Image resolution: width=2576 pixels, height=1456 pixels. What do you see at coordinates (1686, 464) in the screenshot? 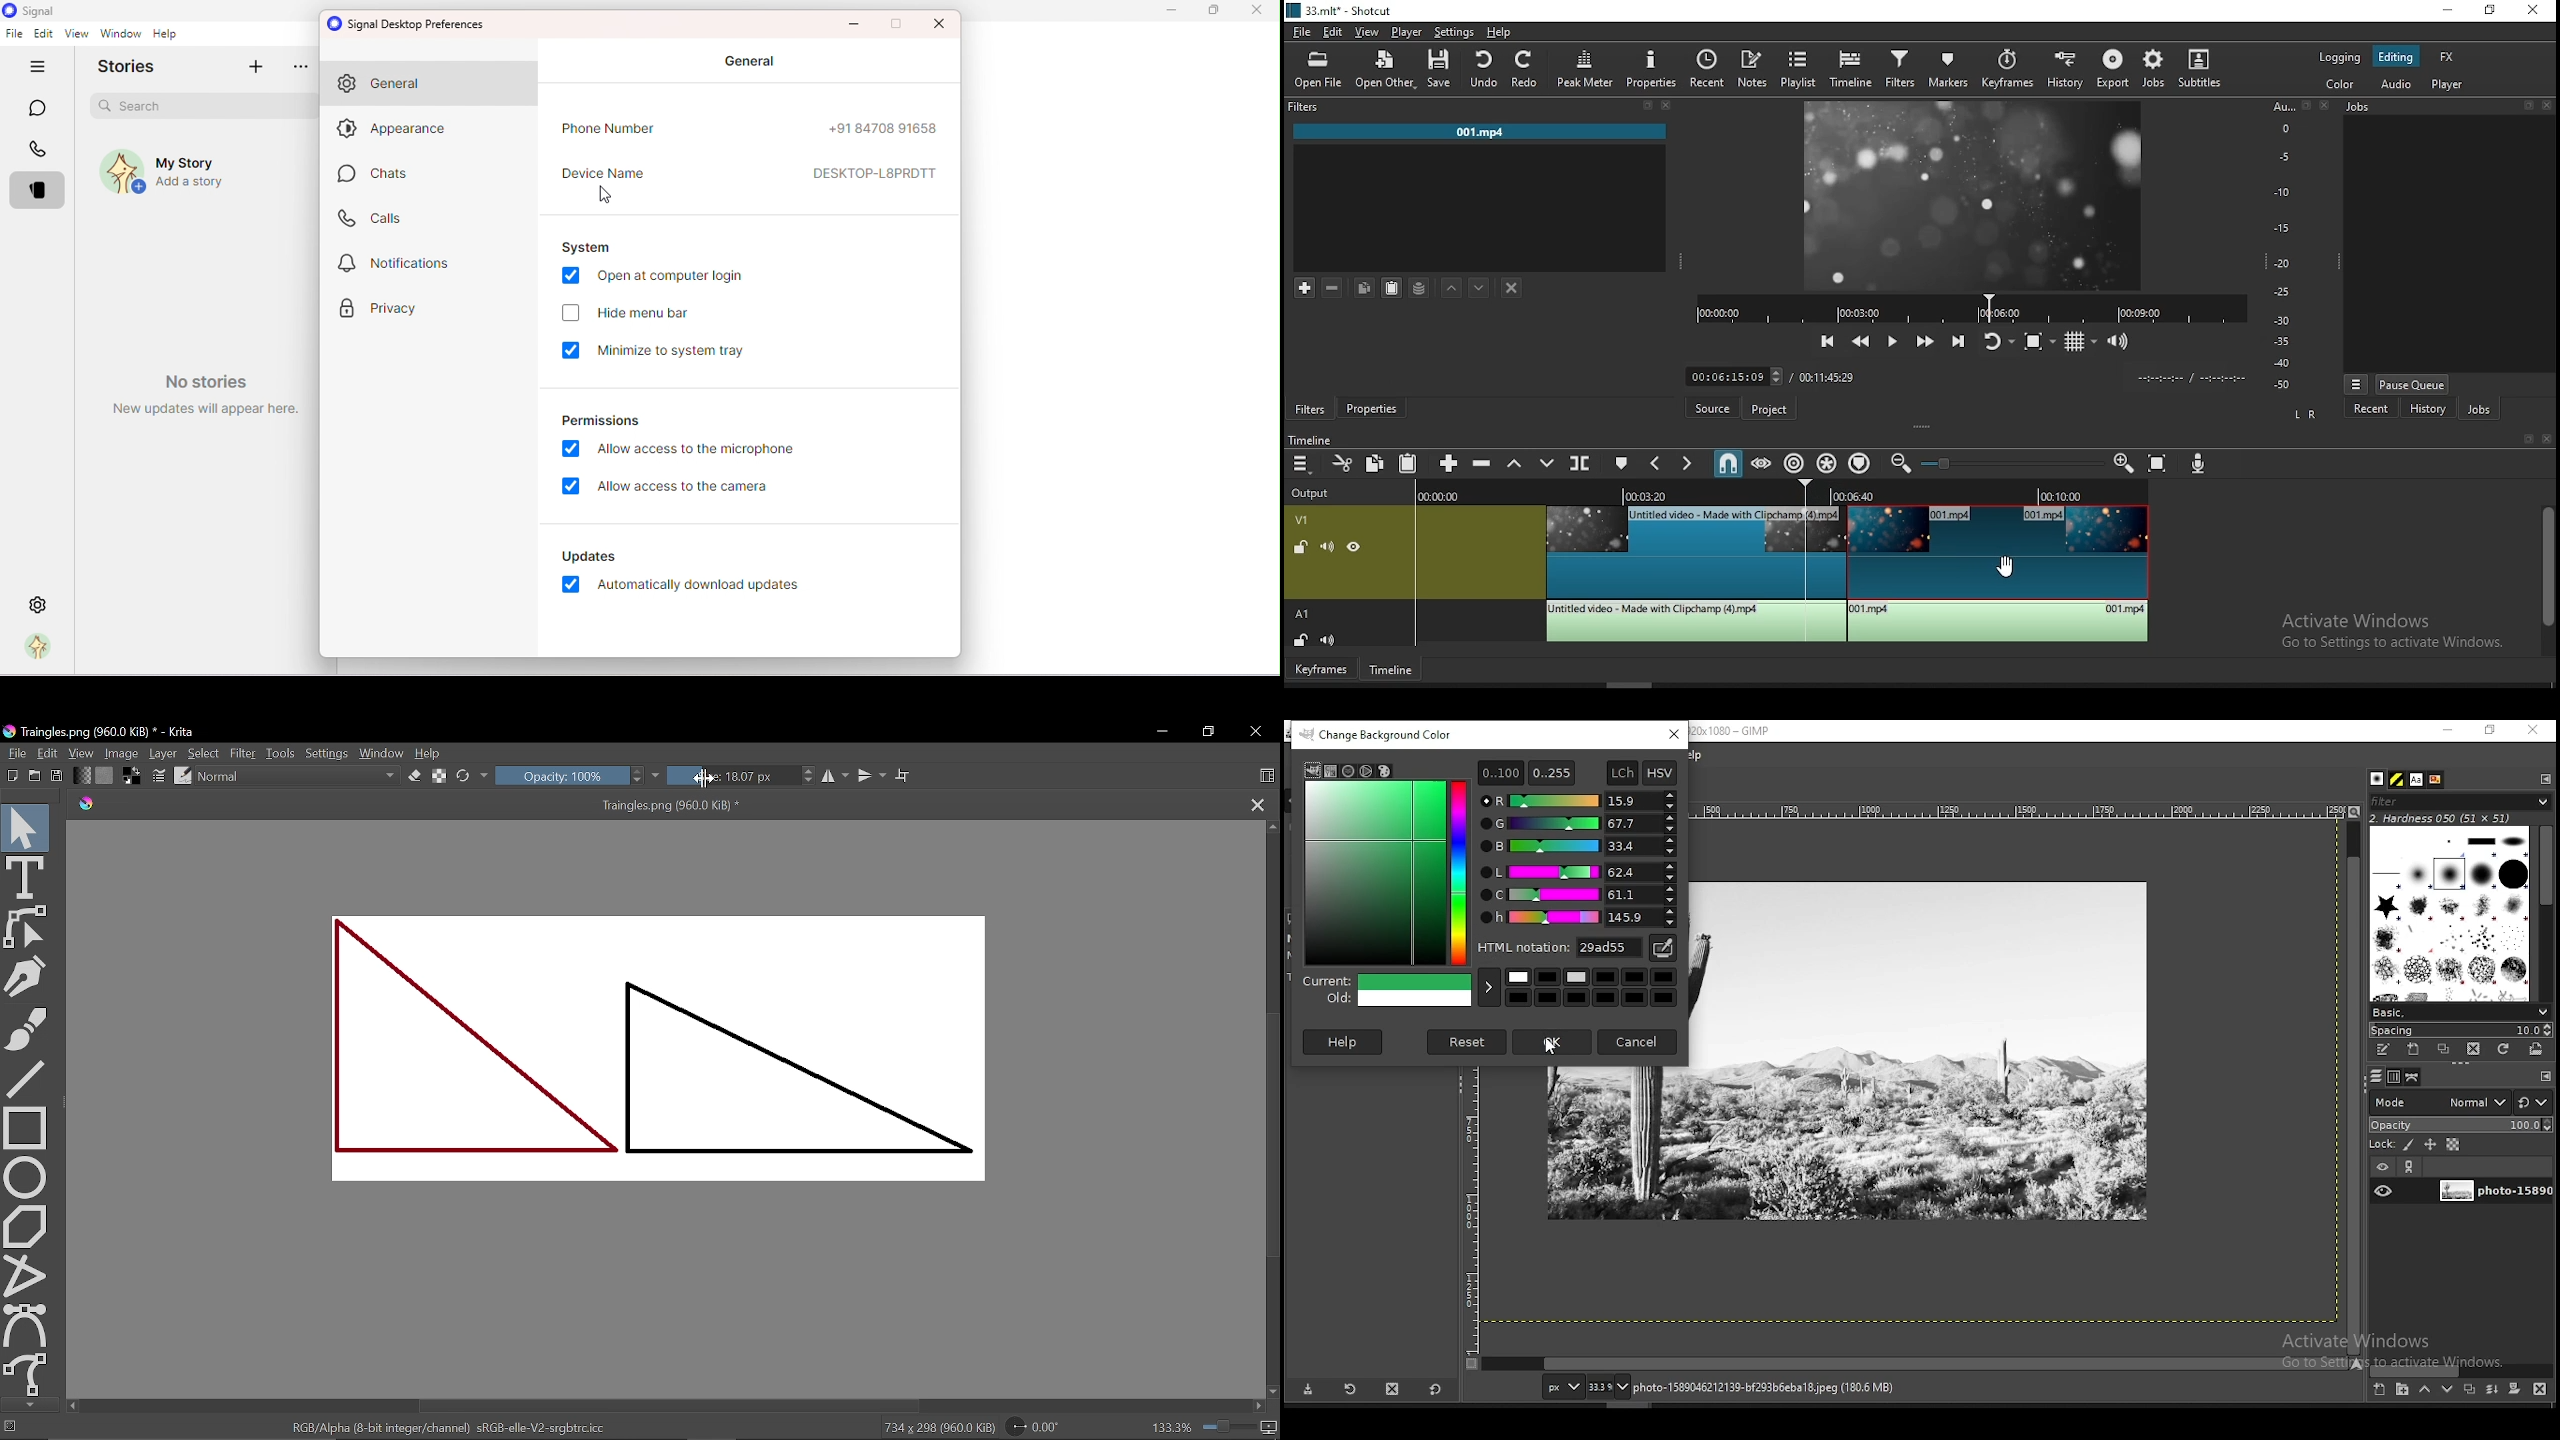
I see `next marker` at bounding box center [1686, 464].